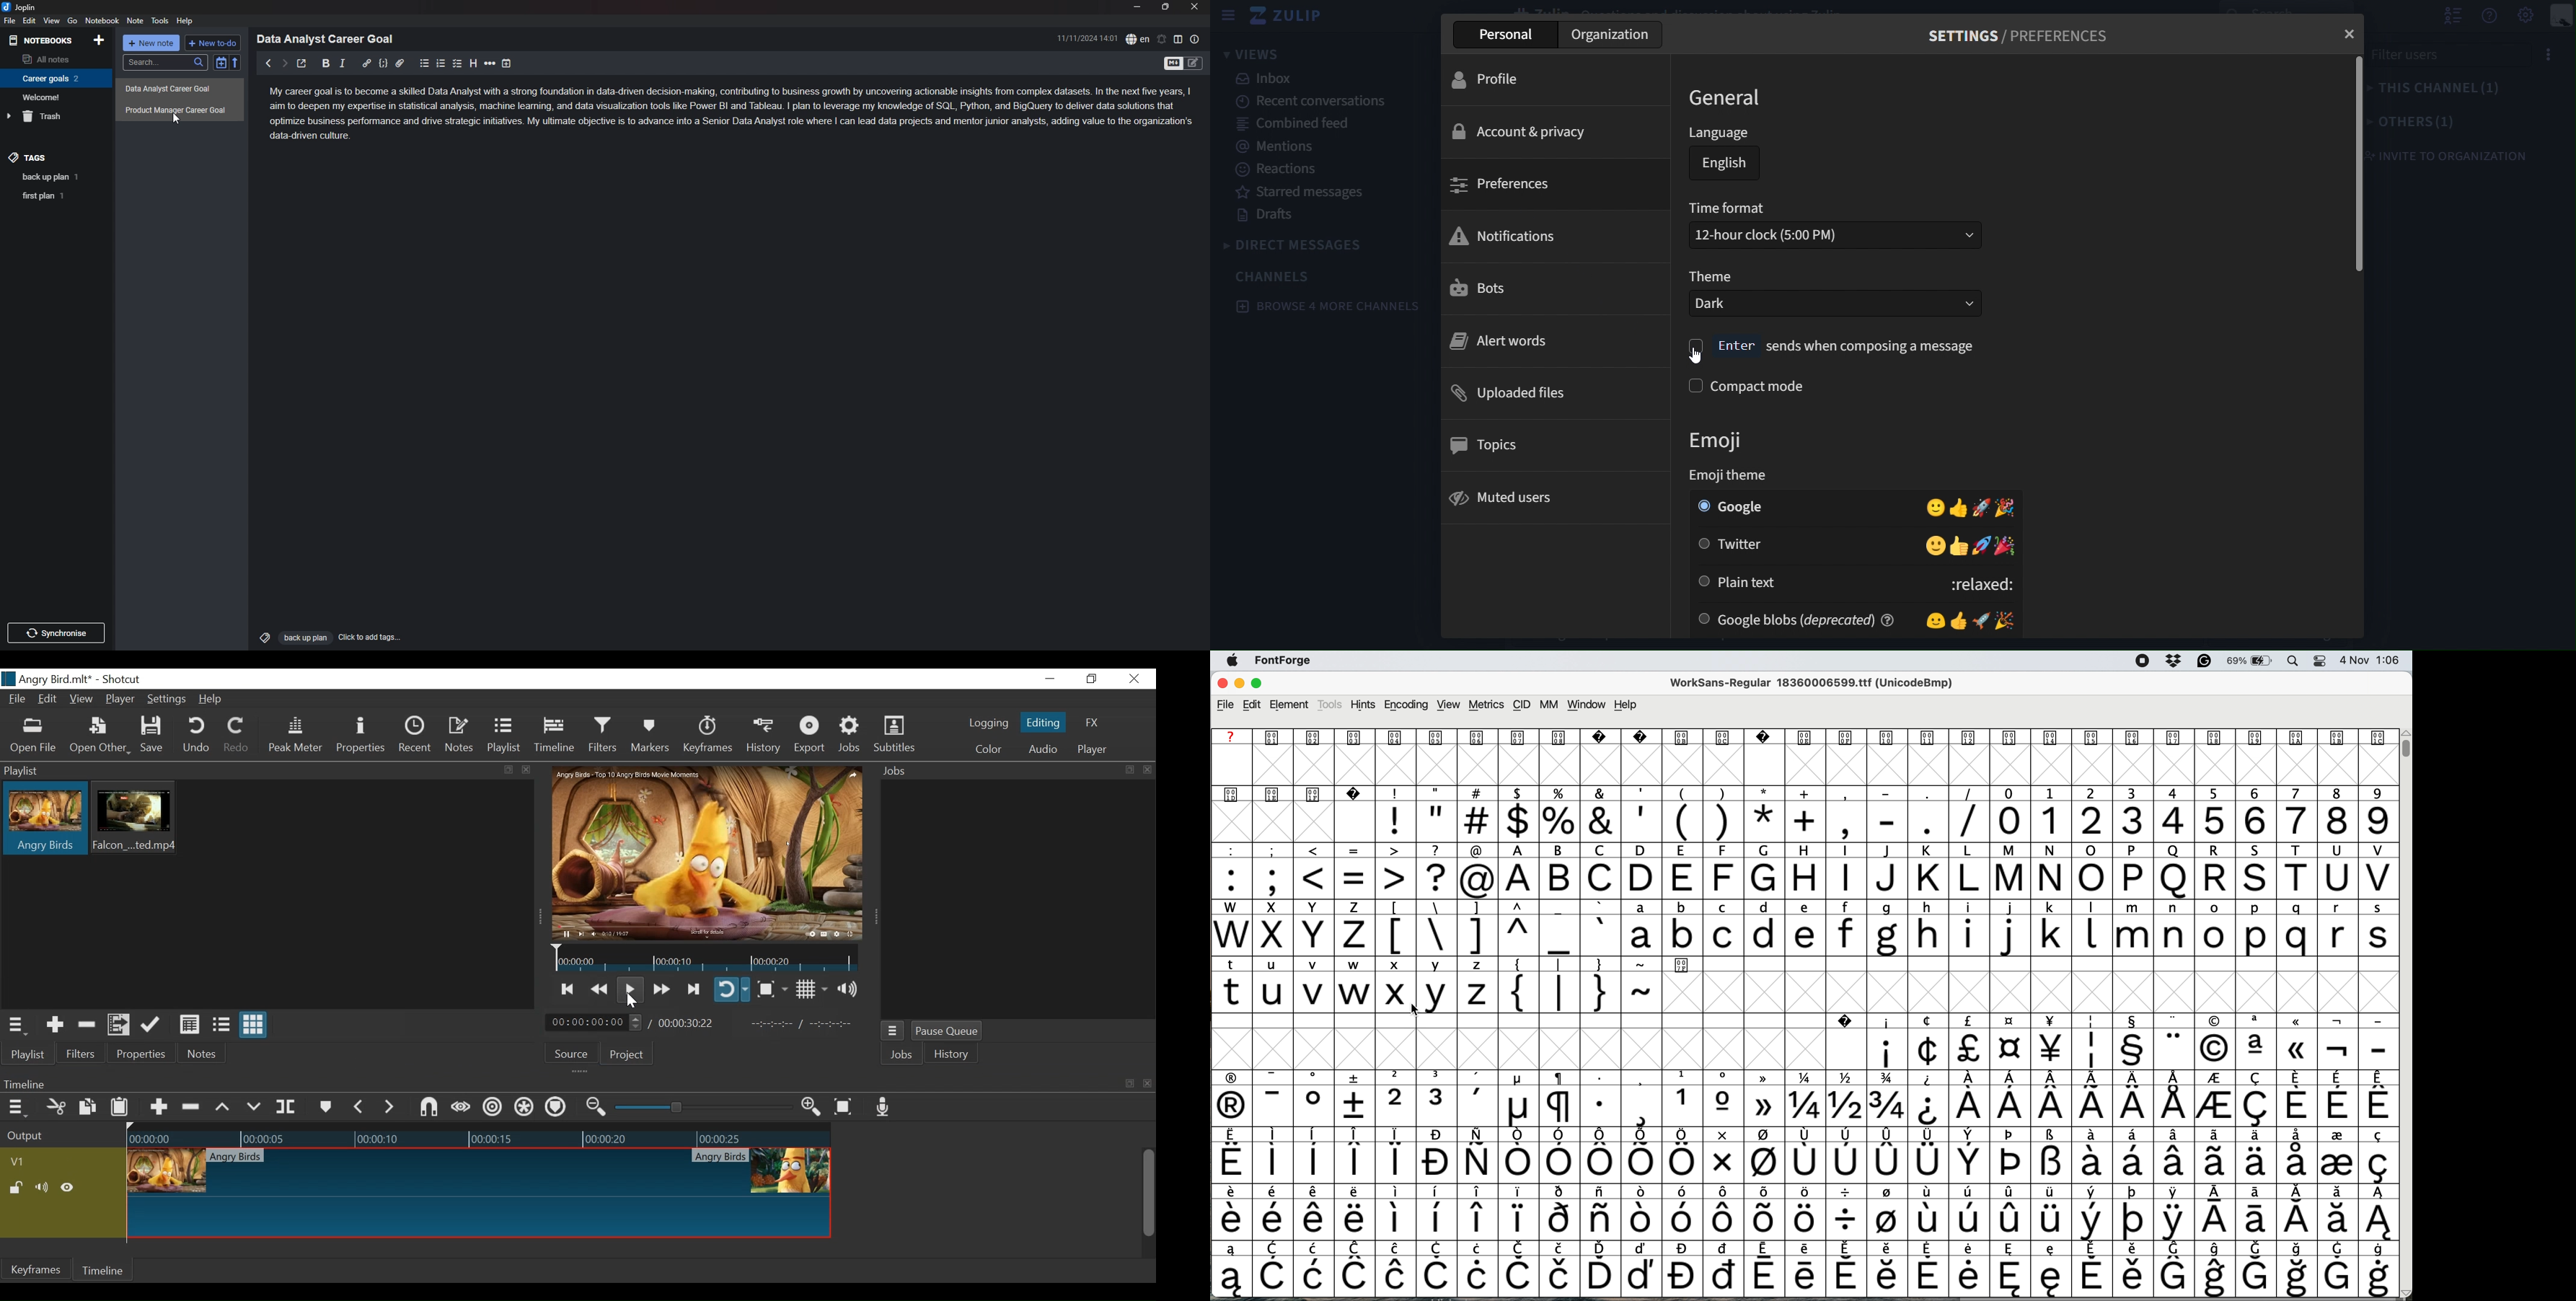  Describe the element at coordinates (1225, 704) in the screenshot. I see `file` at that location.